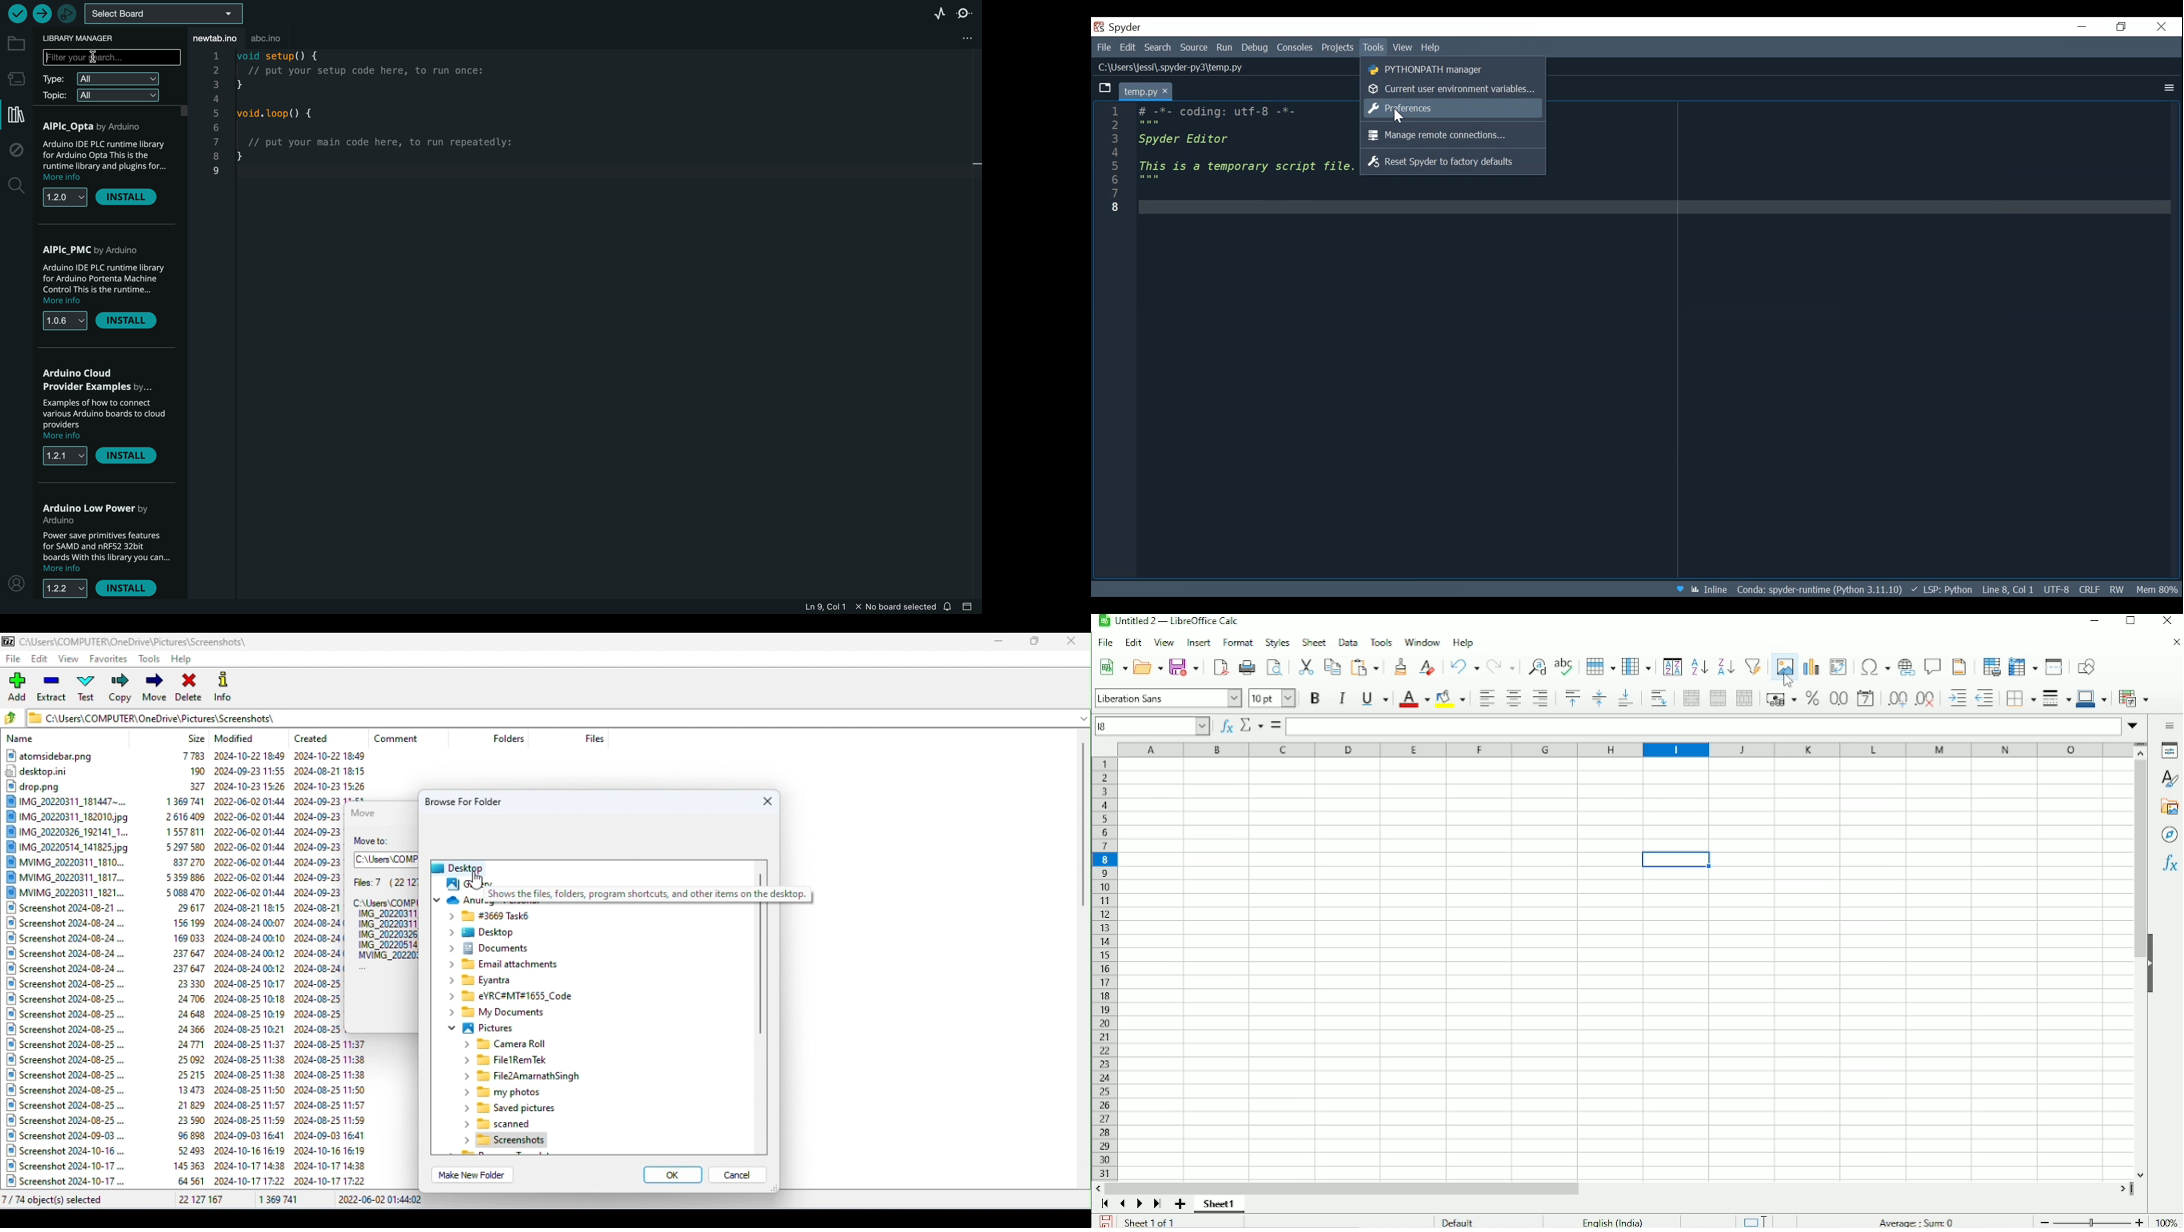 The height and width of the screenshot is (1232, 2184). What do you see at coordinates (489, 917) in the screenshot?
I see `Folder` at bounding box center [489, 917].